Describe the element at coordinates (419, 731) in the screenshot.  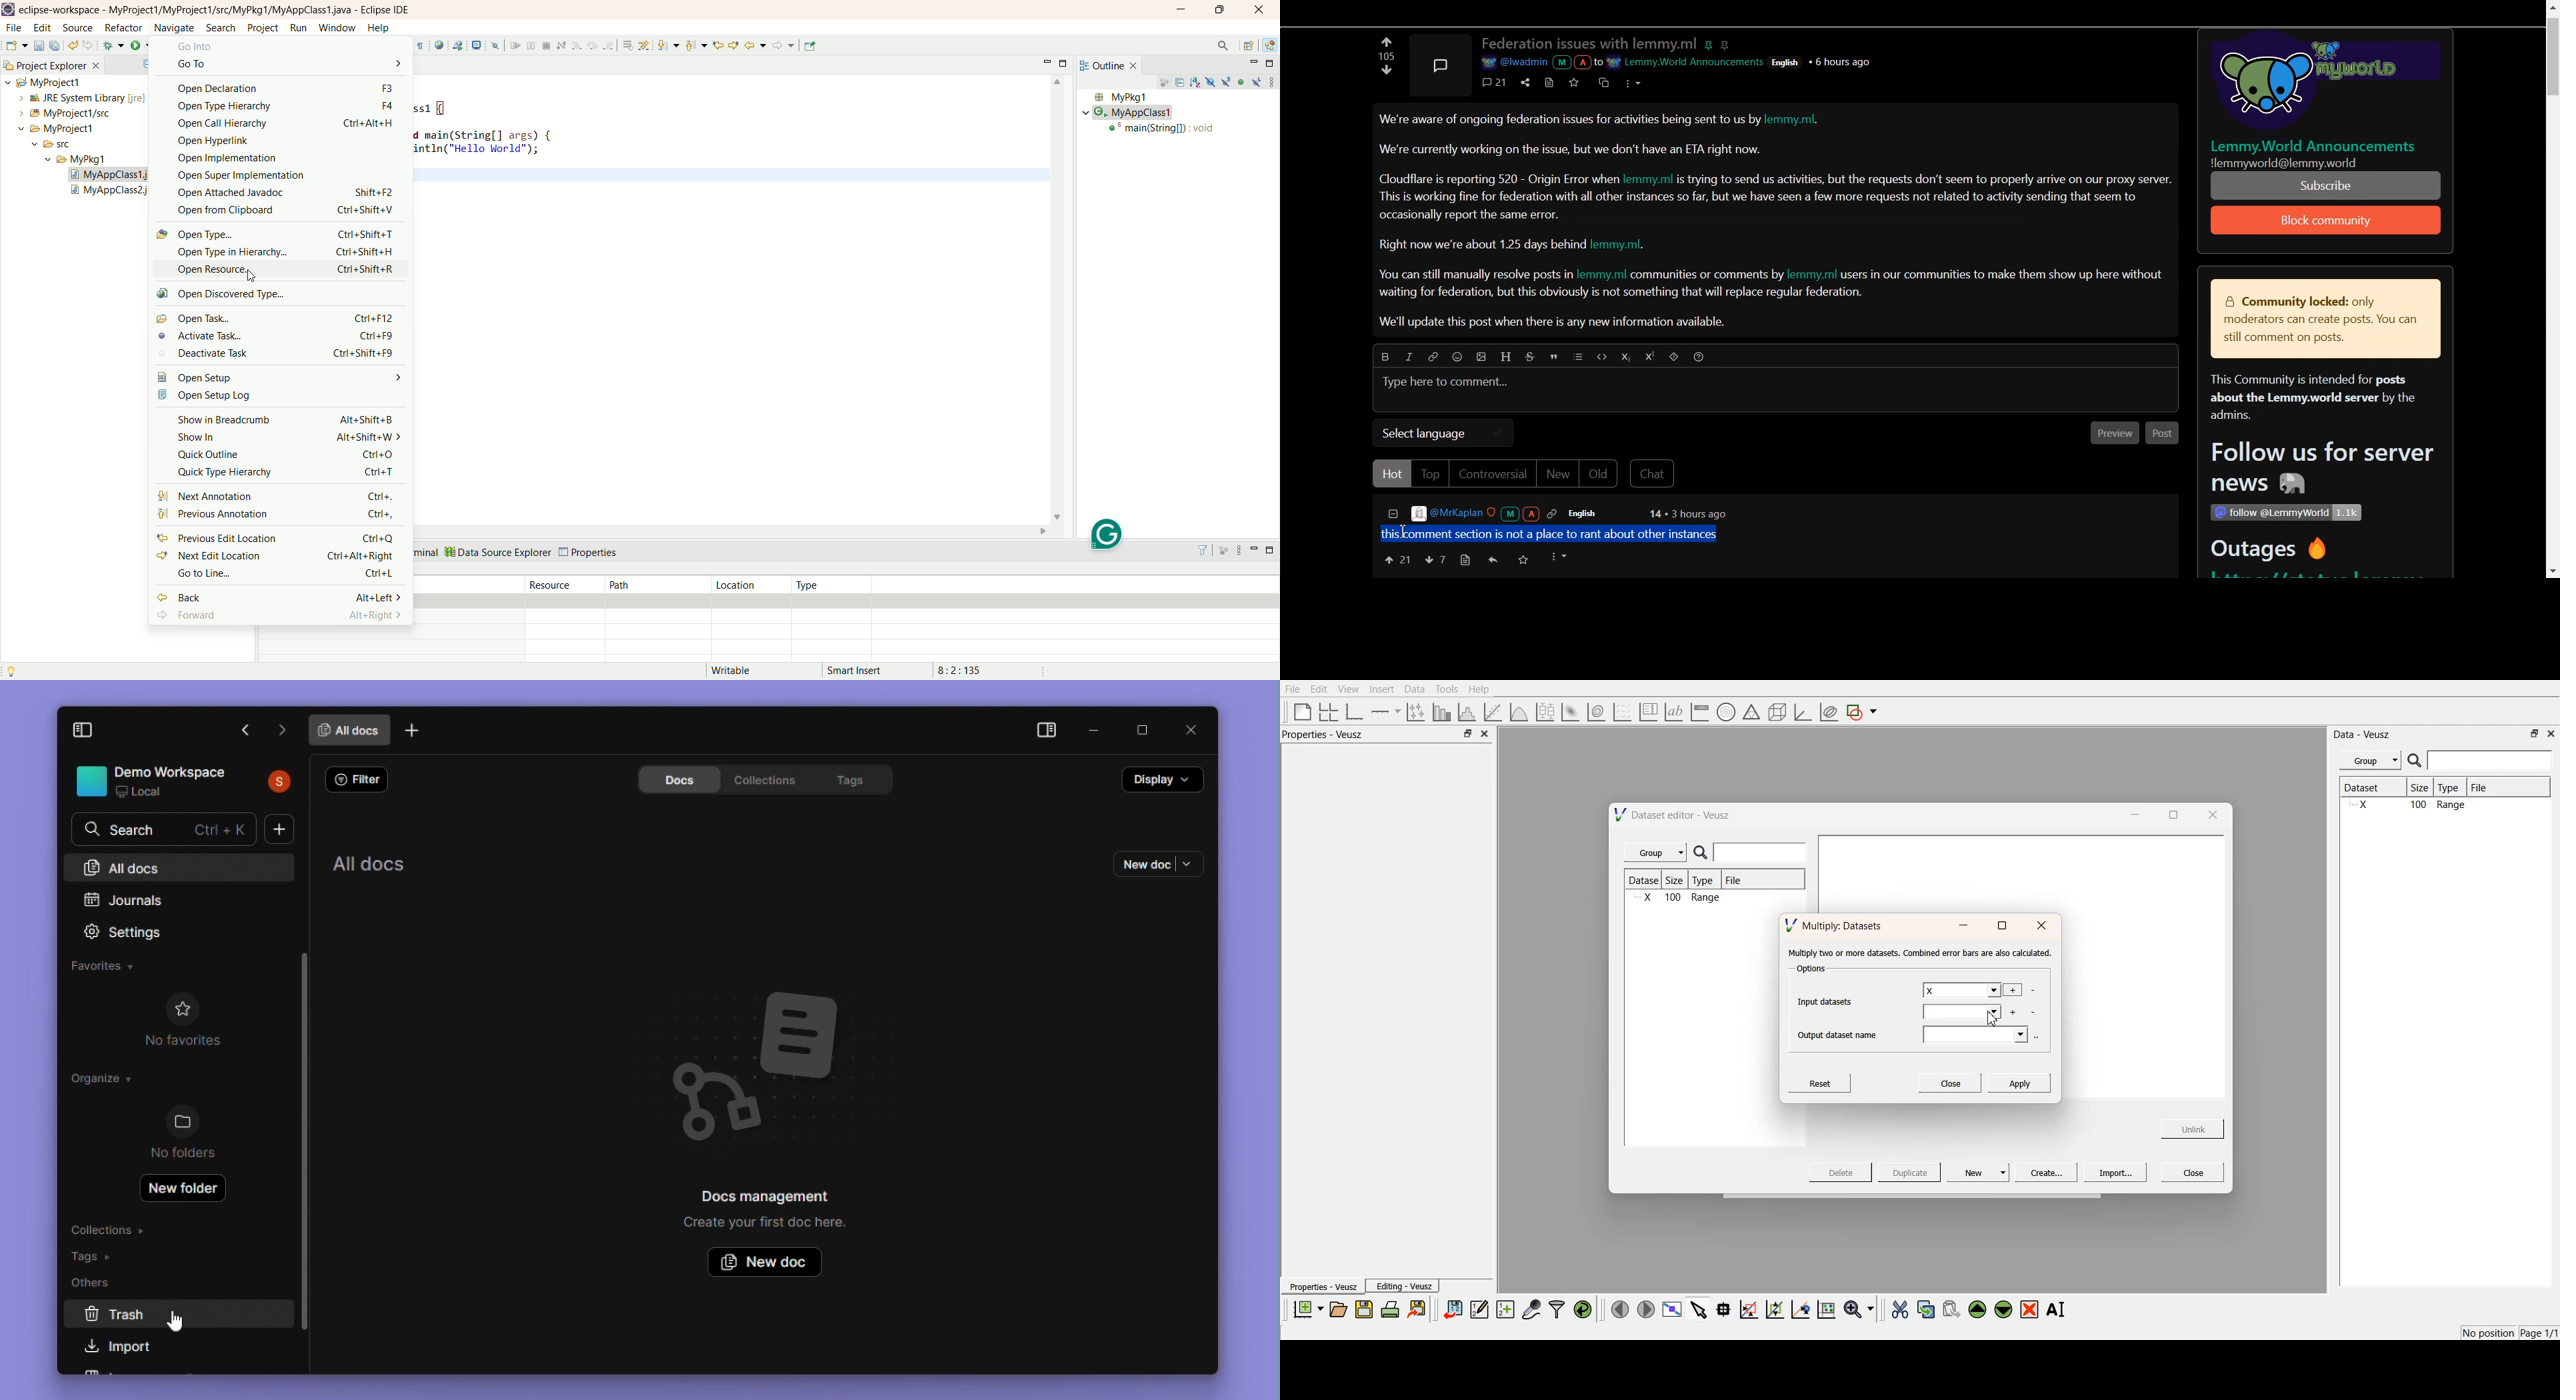
I see `new tab` at that location.